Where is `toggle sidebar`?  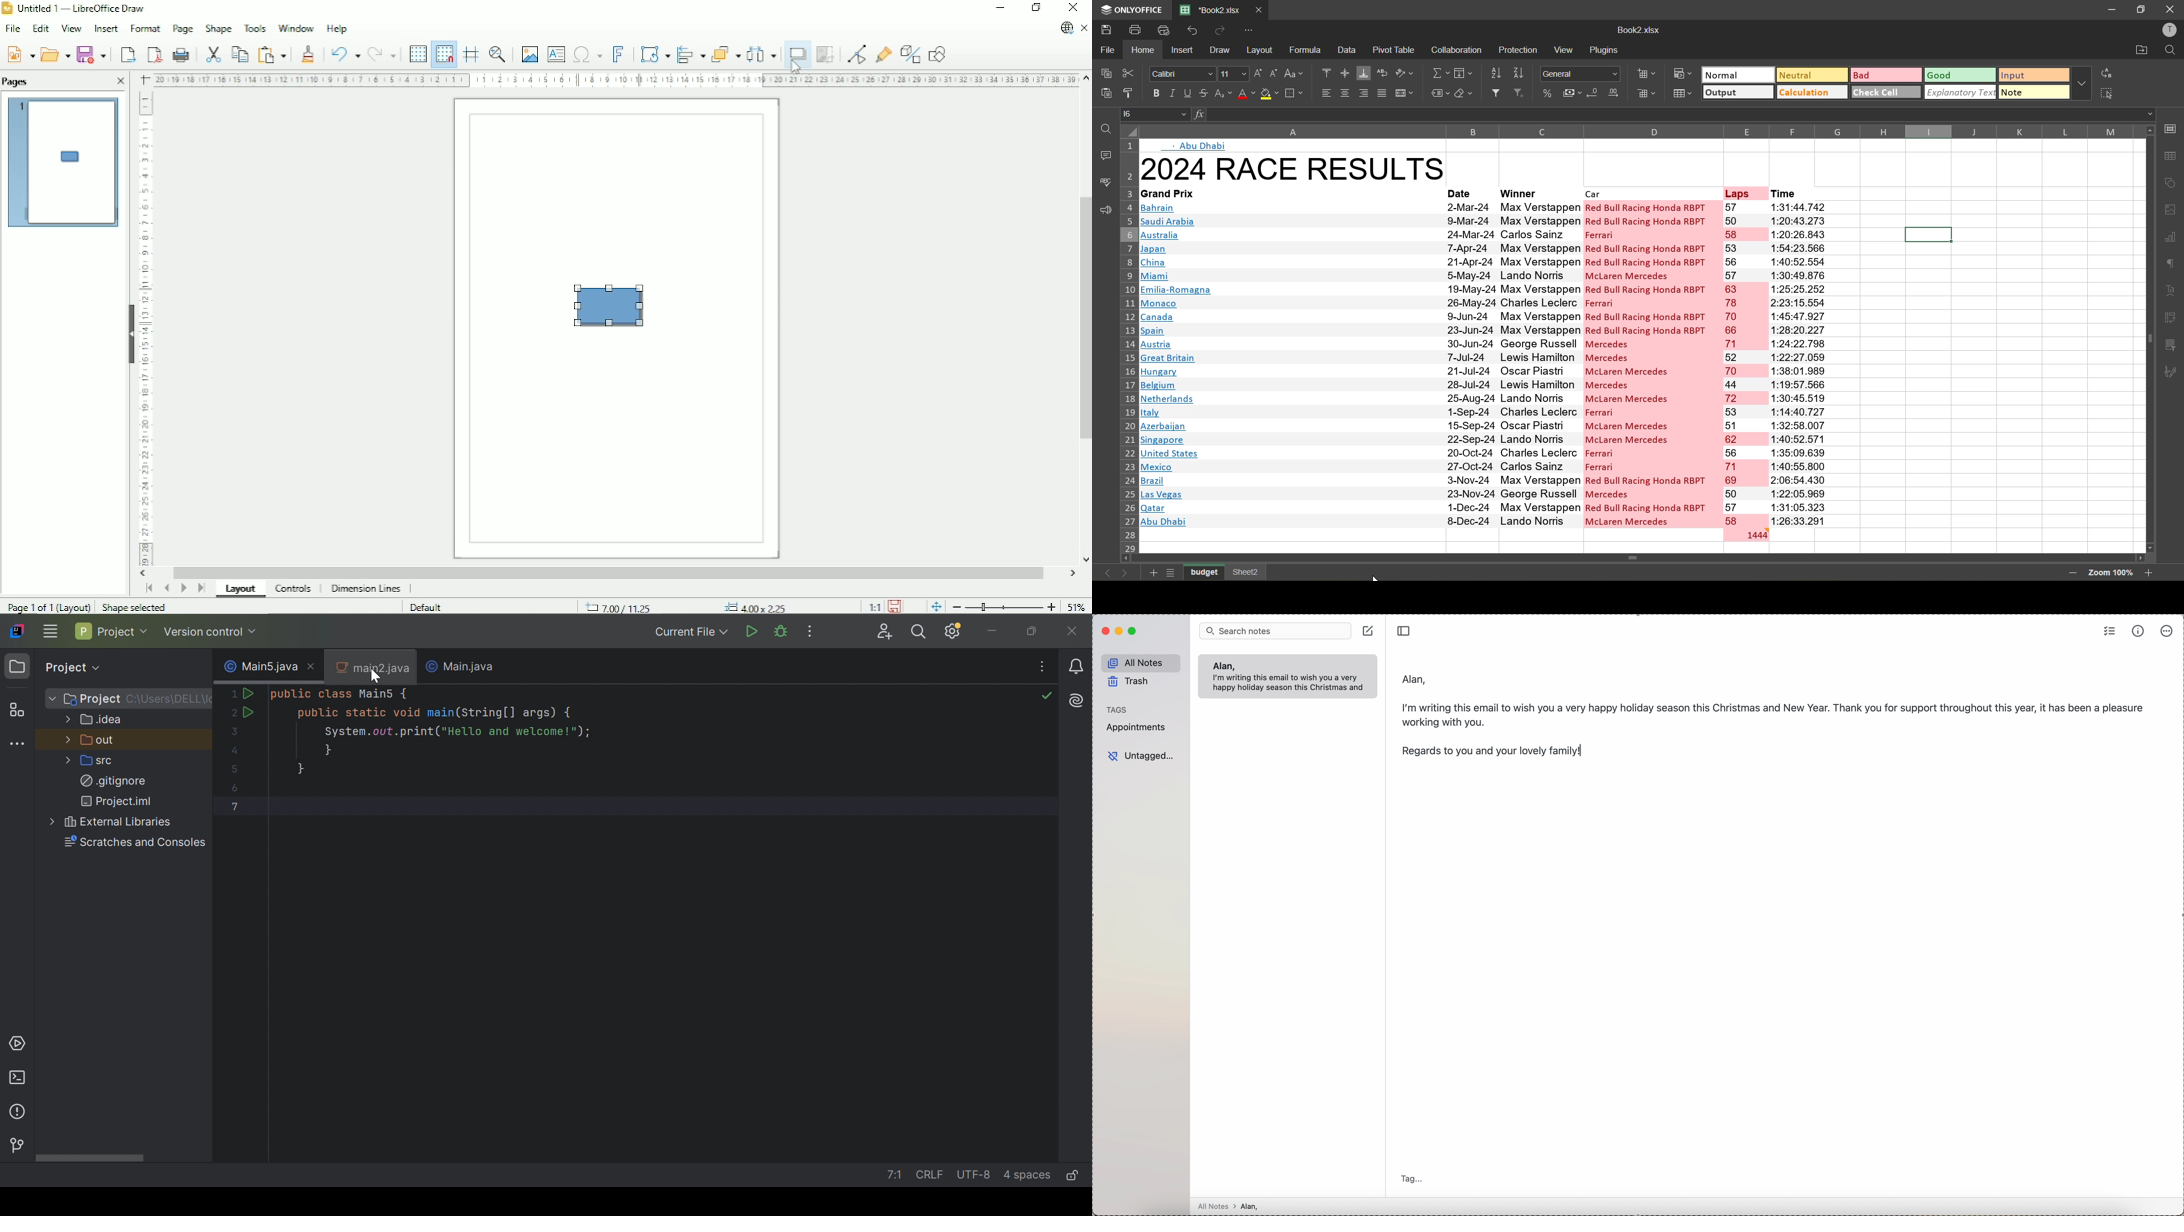
toggle sidebar is located at coordinates (1405, 629).